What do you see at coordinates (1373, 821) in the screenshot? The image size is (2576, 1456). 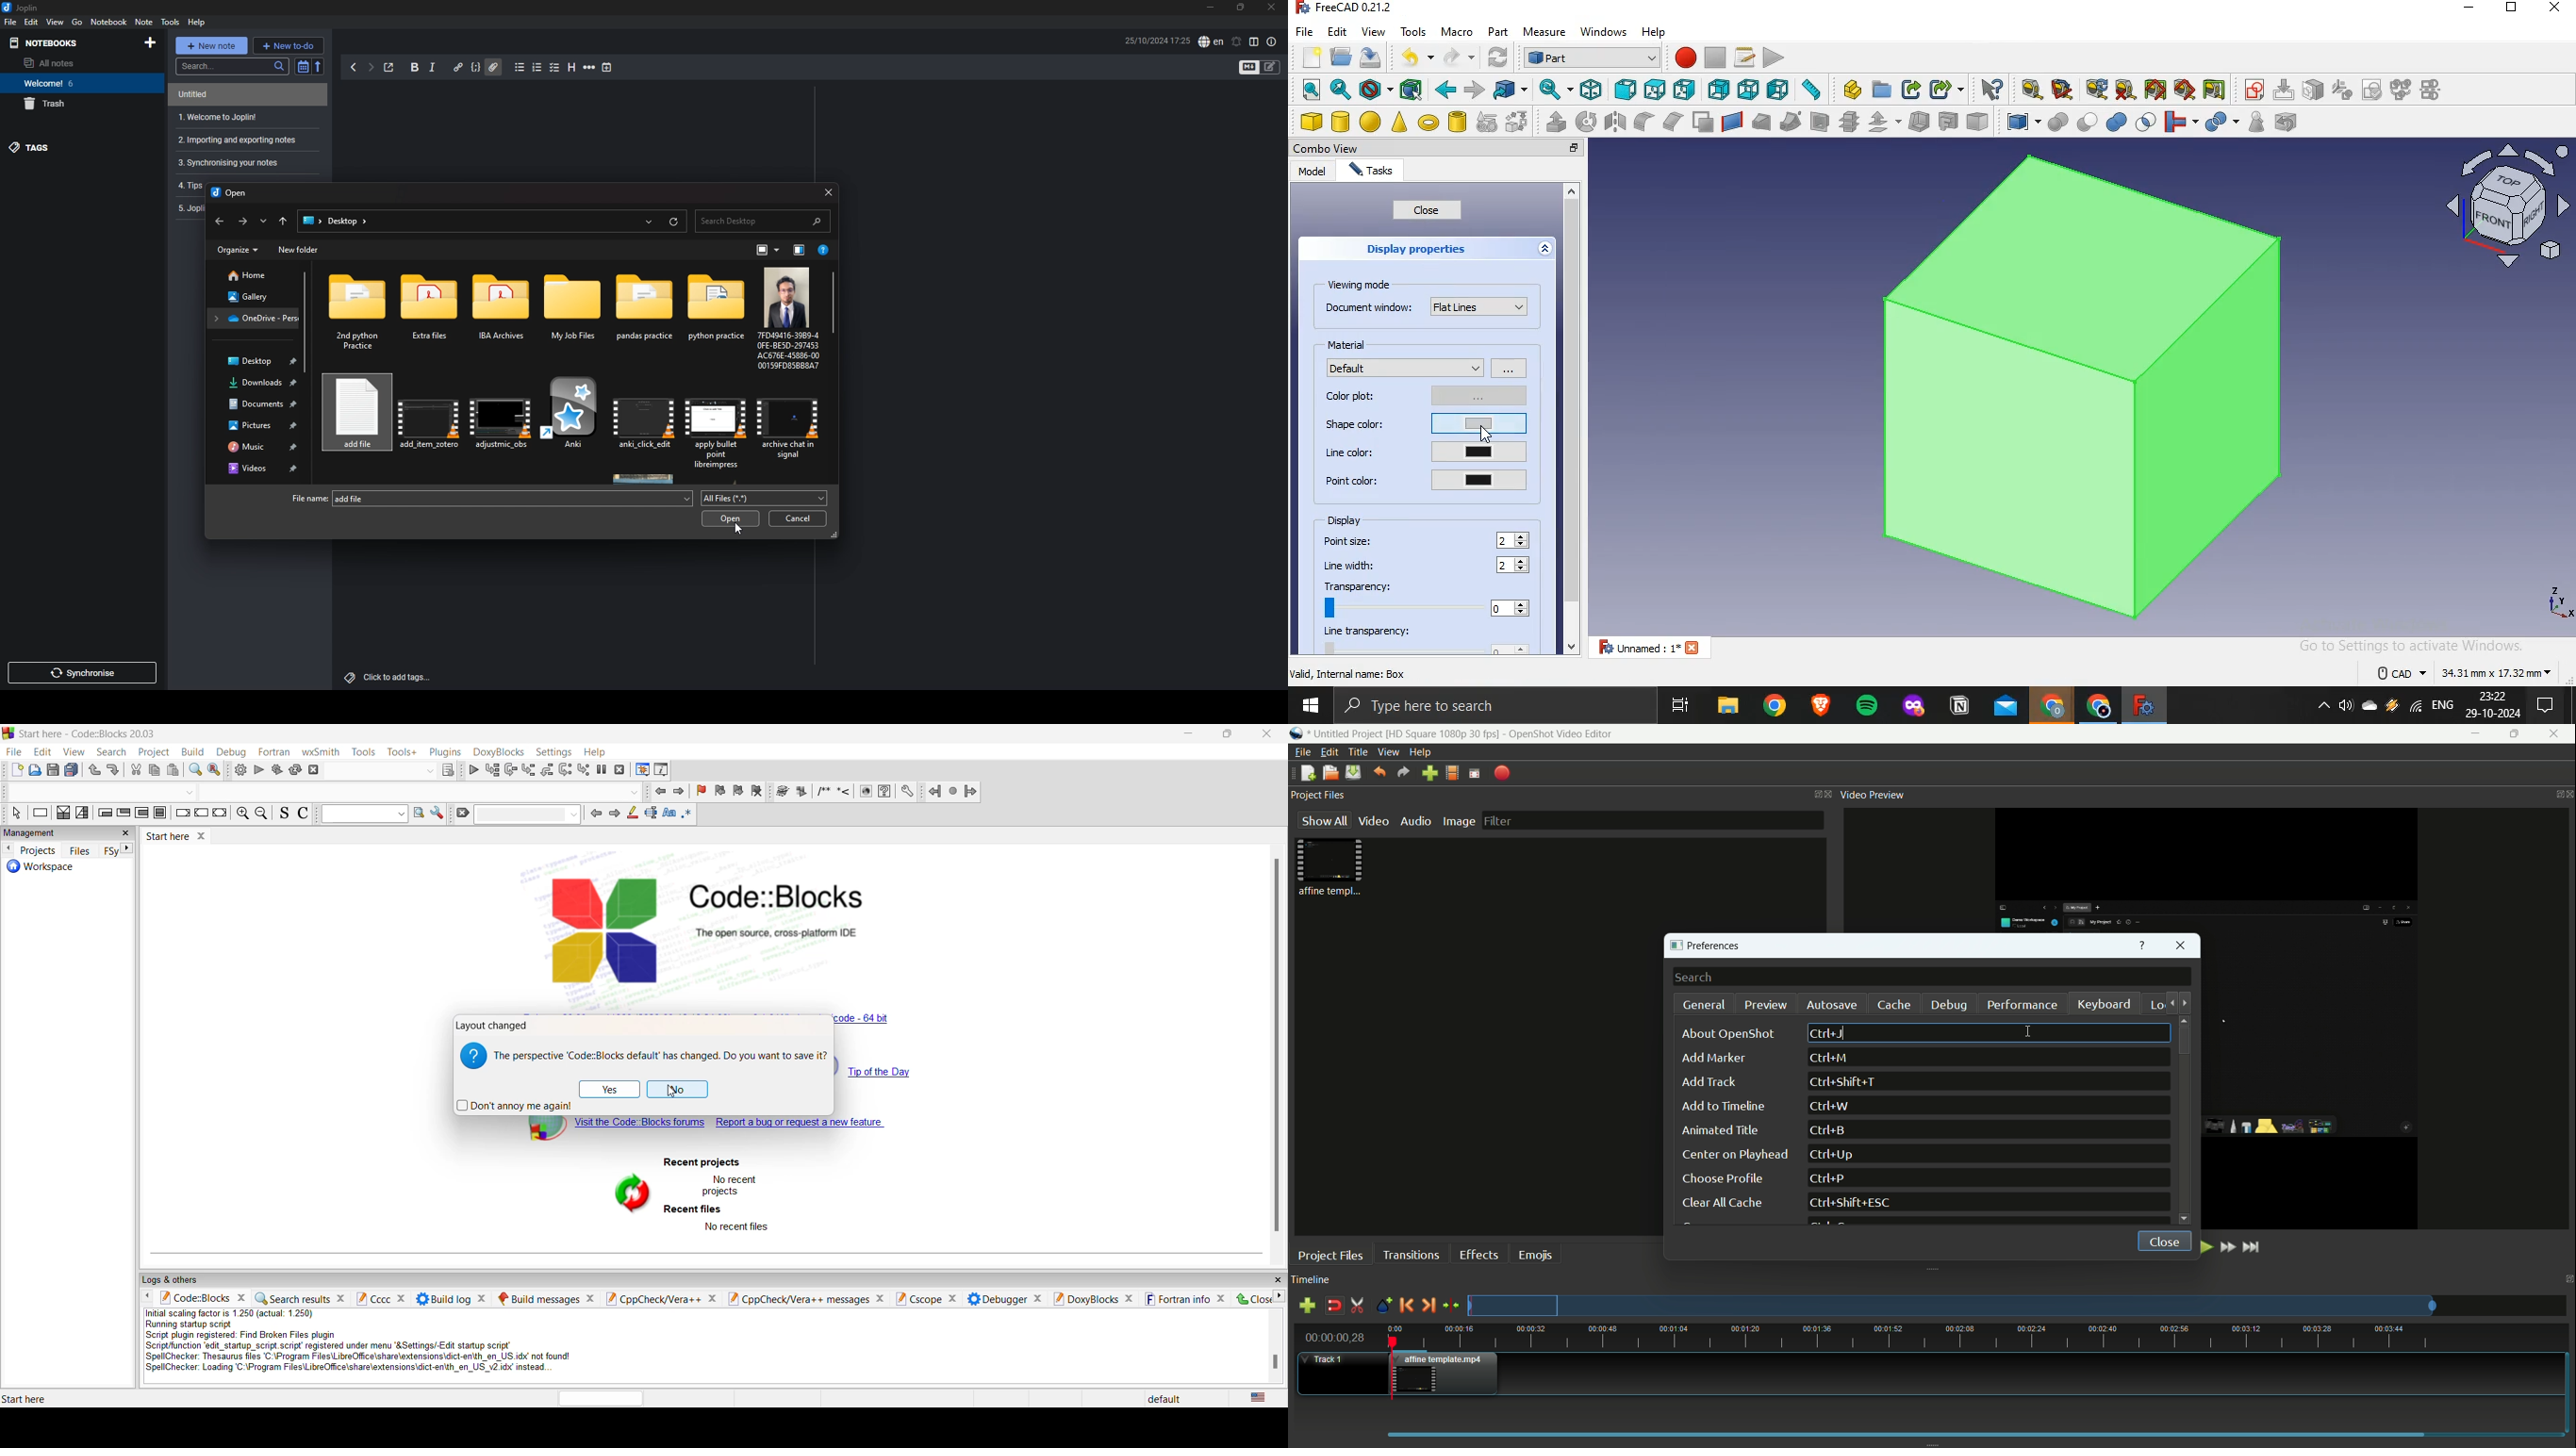 I see `video` at bounding box center [1373, 821].